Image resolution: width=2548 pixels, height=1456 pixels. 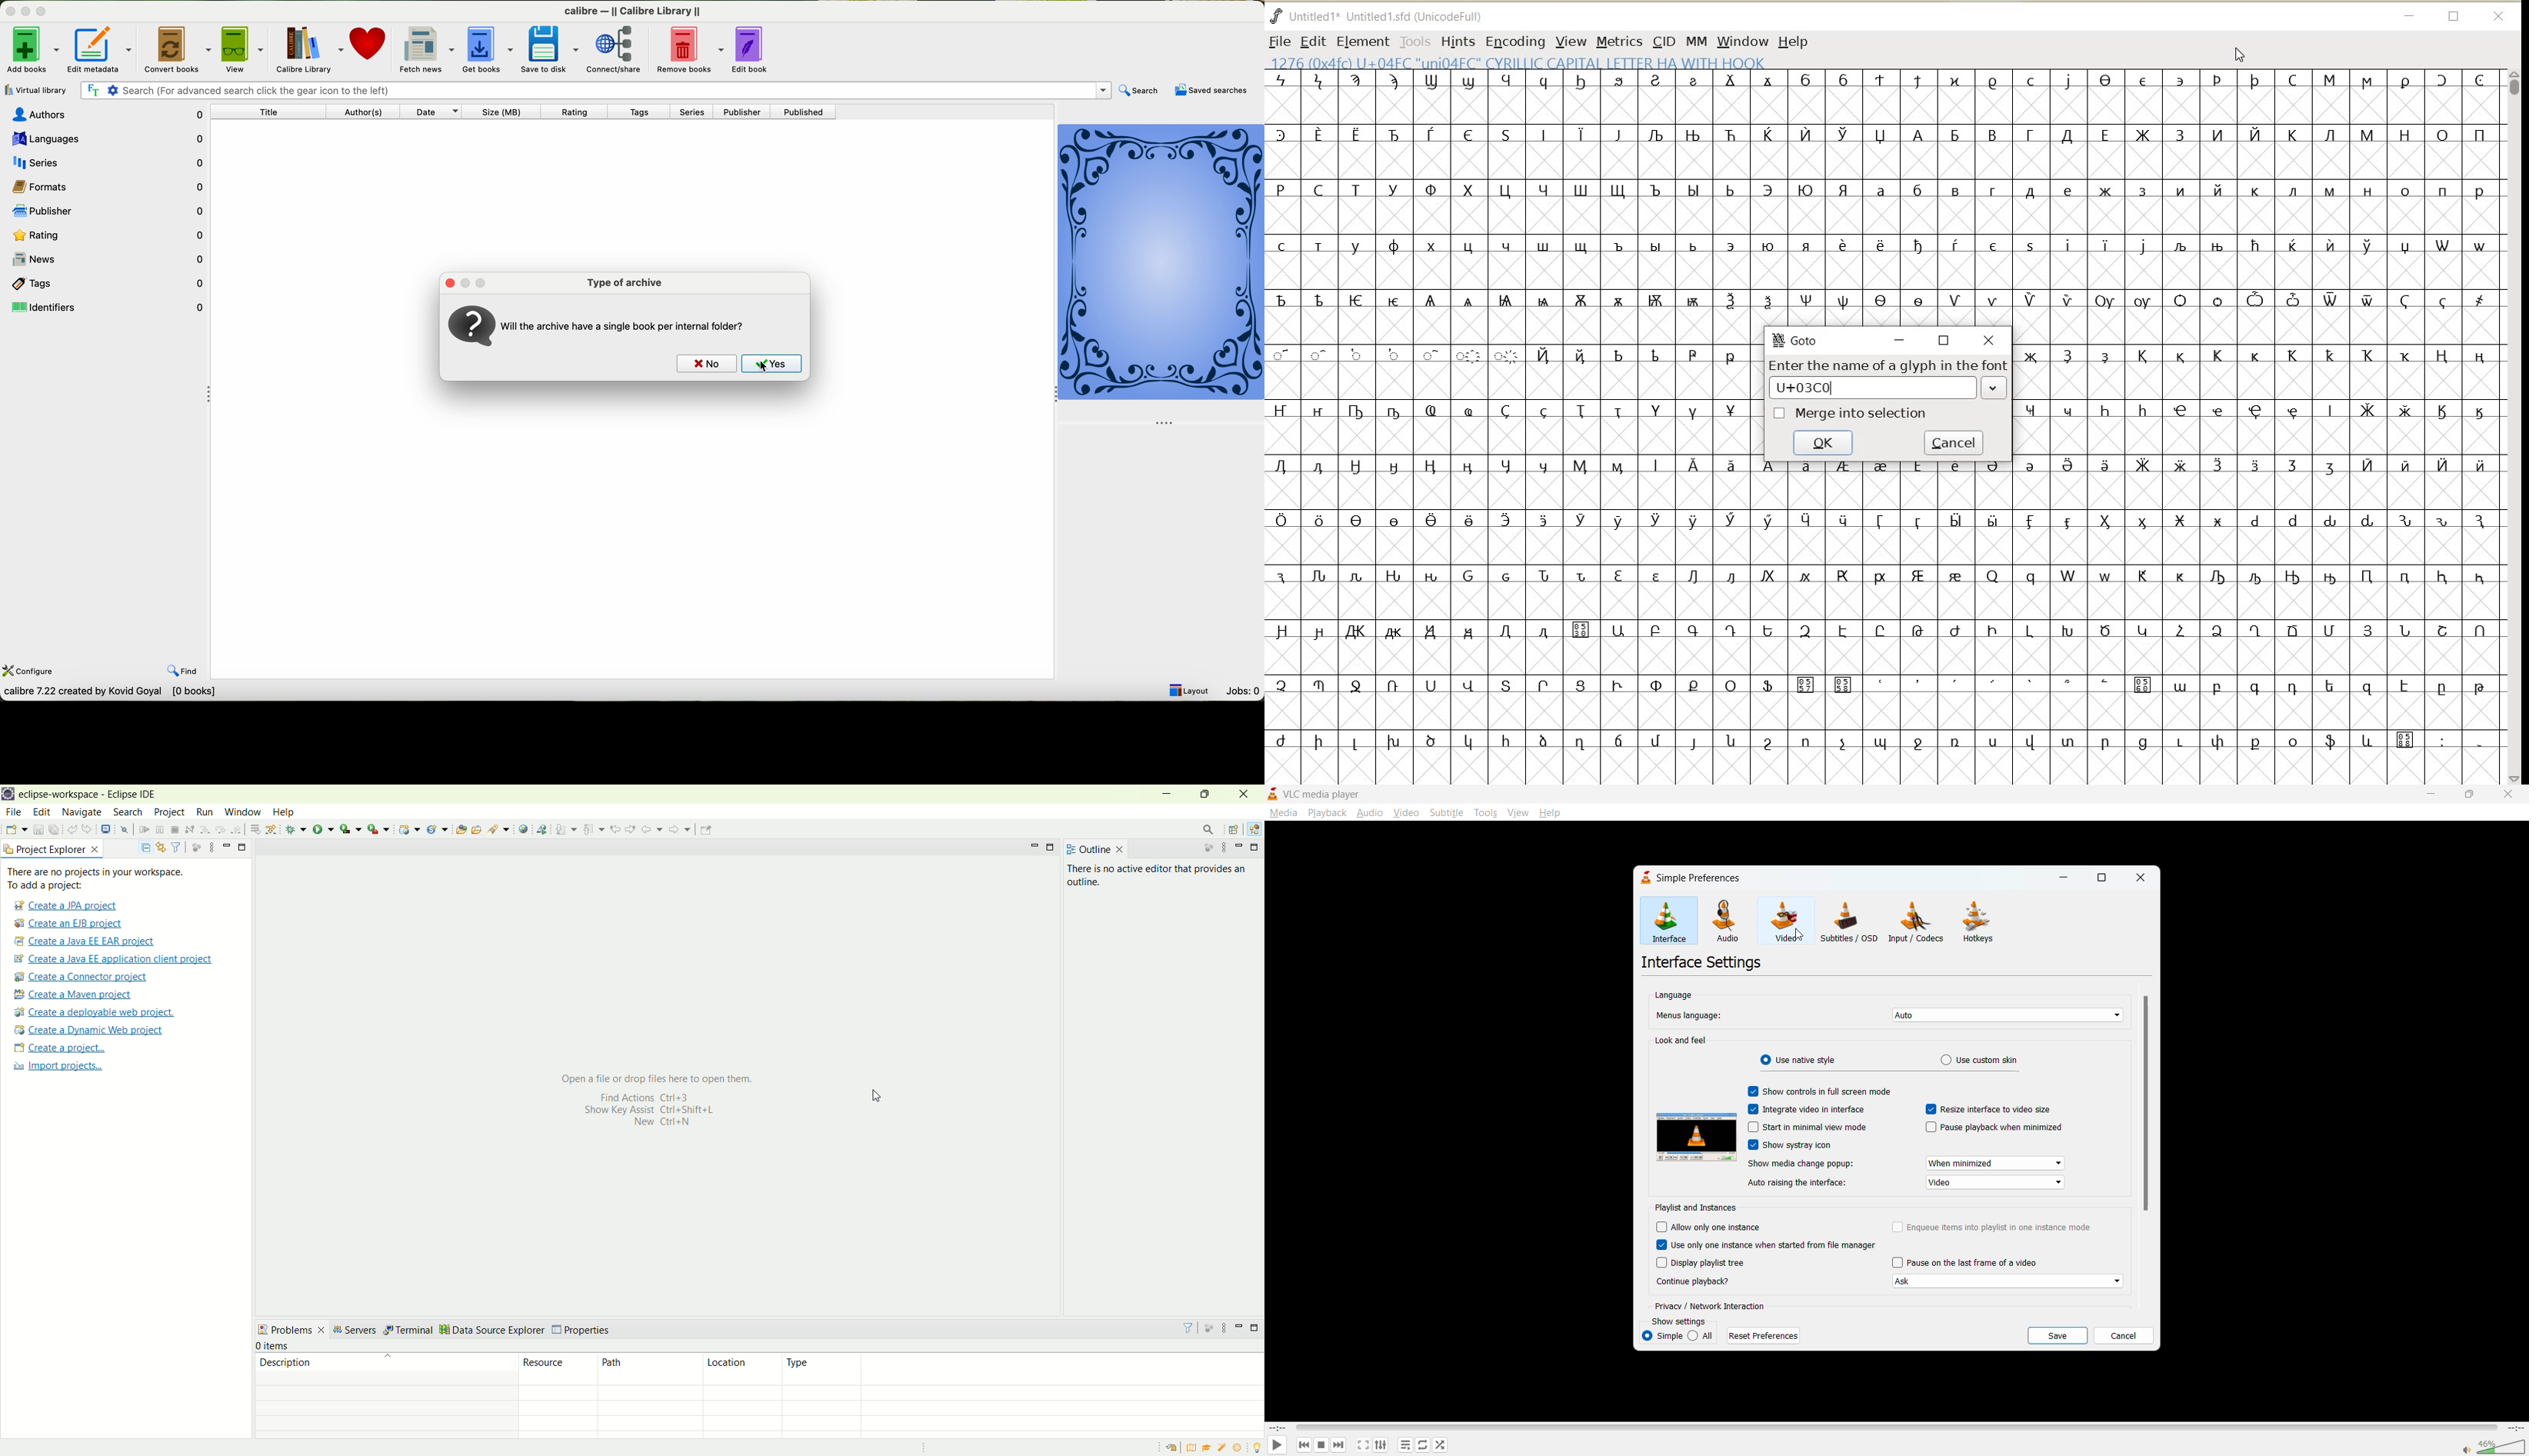 I want to click on media, so click(x=1283, y=812).